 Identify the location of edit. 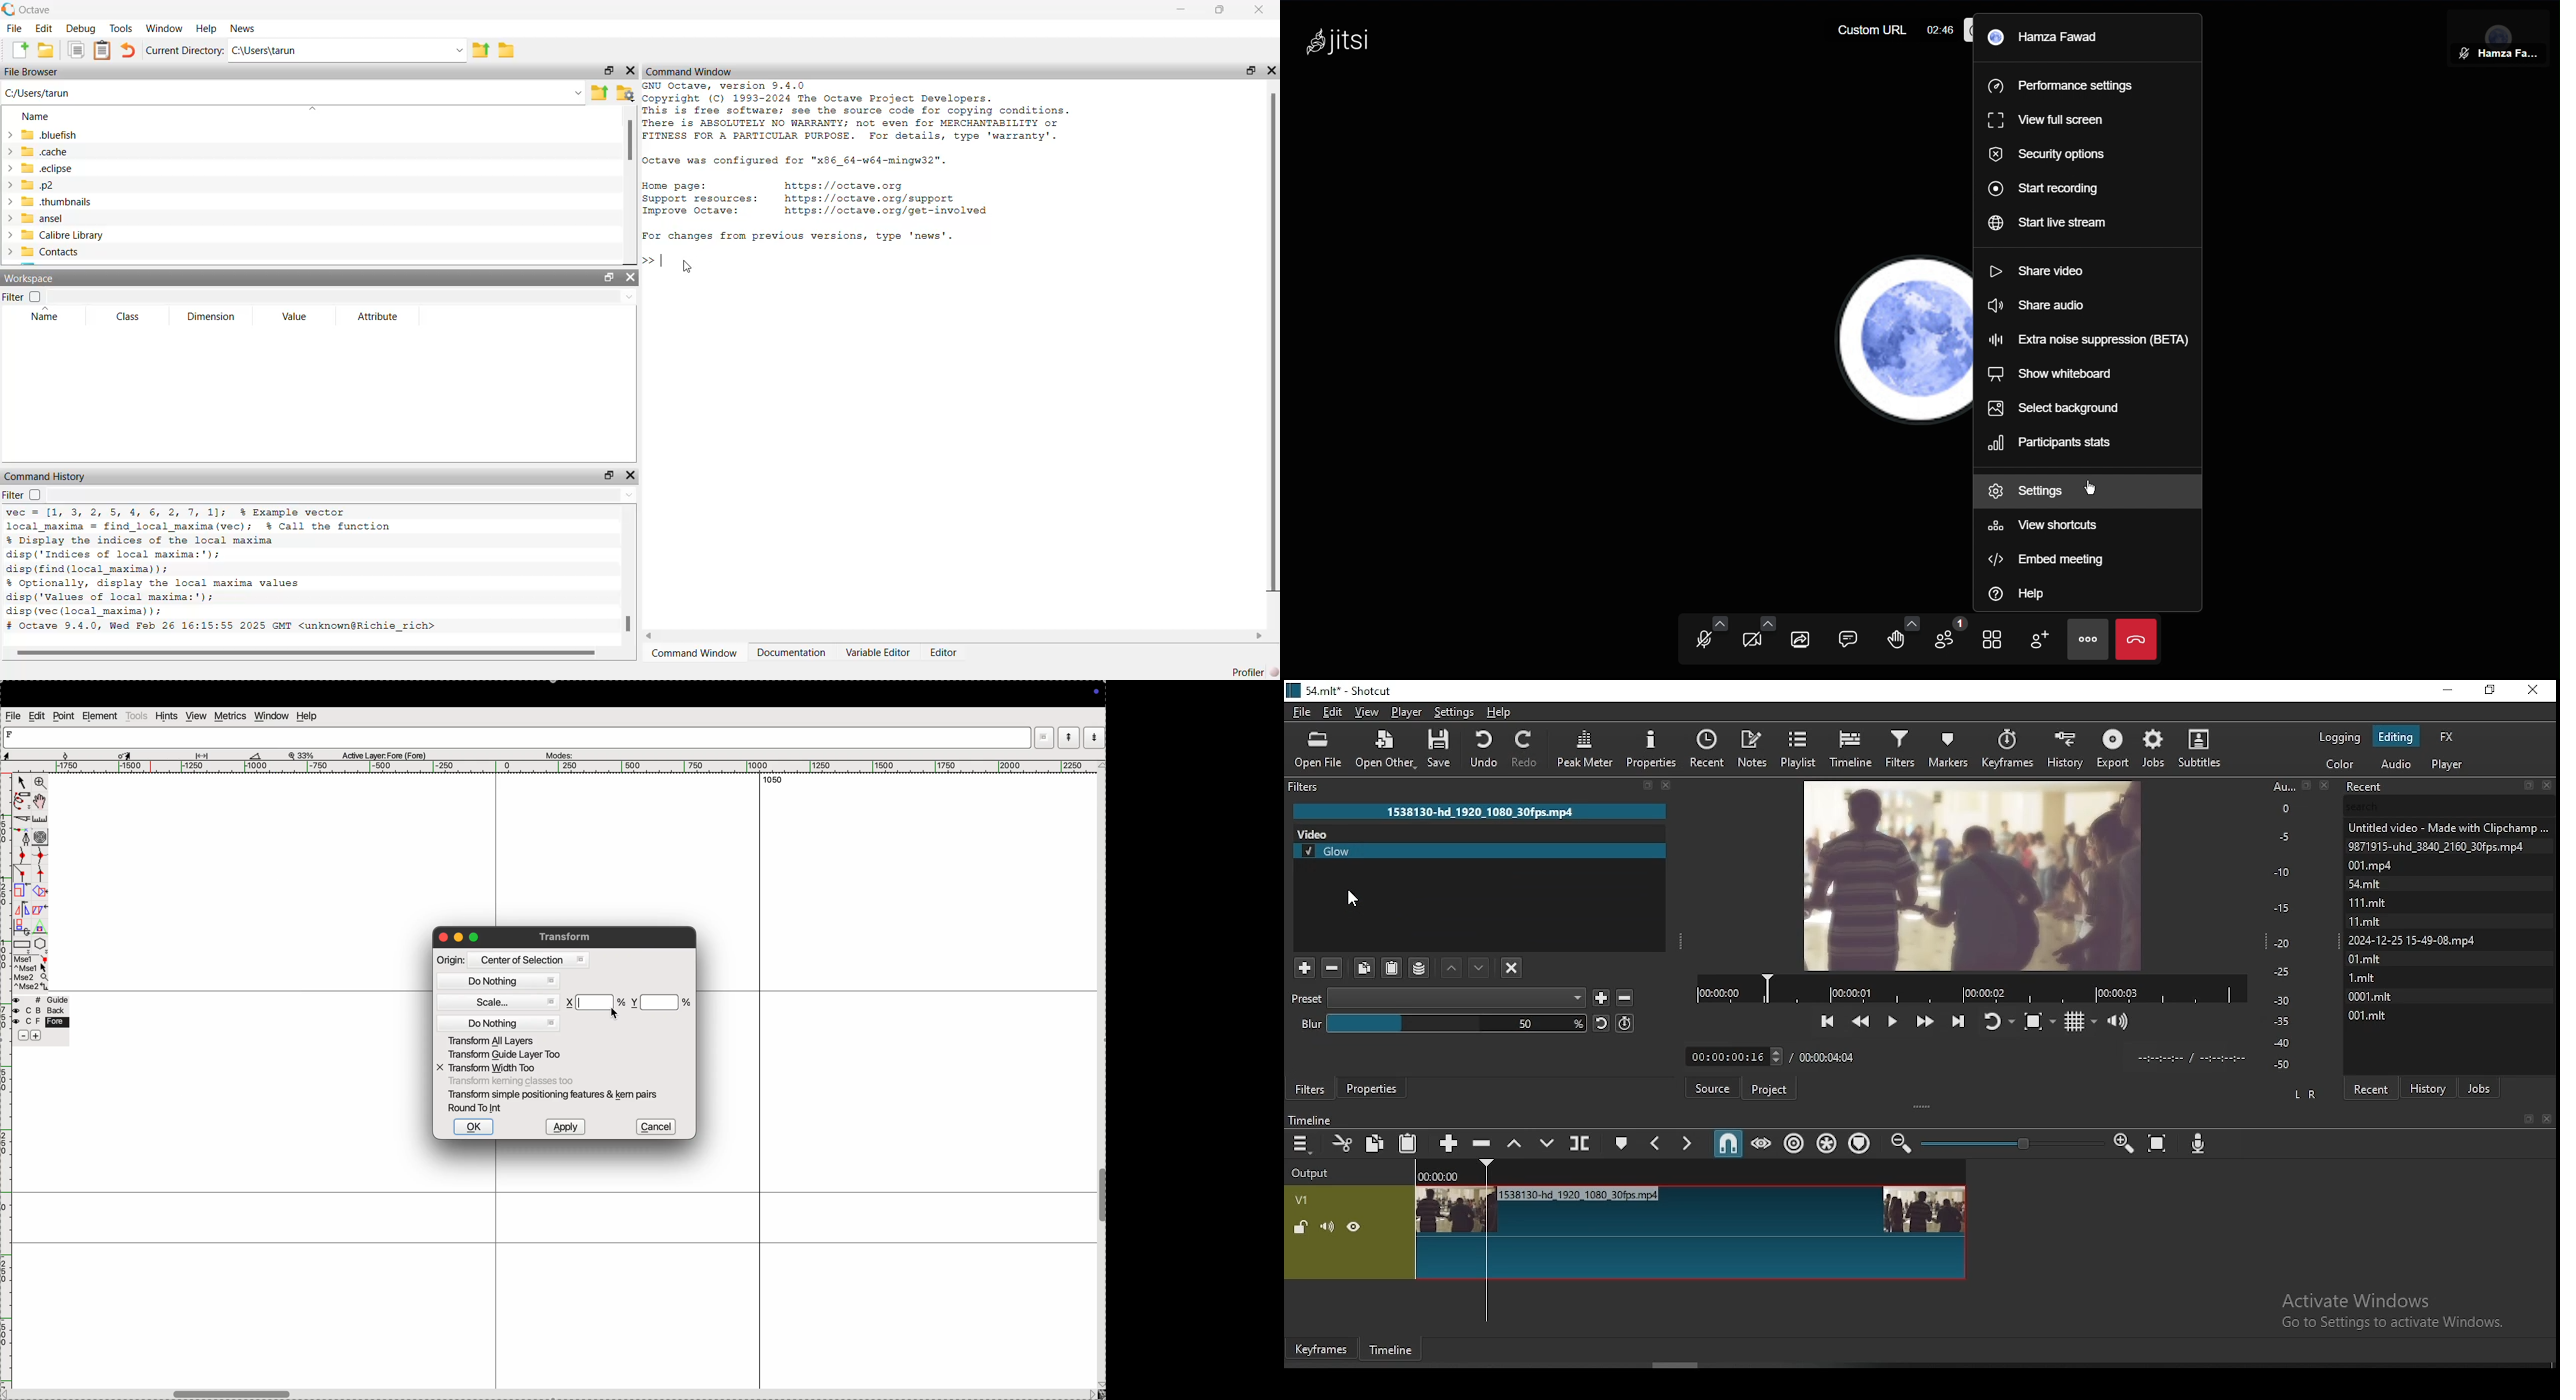
(1334, 713).